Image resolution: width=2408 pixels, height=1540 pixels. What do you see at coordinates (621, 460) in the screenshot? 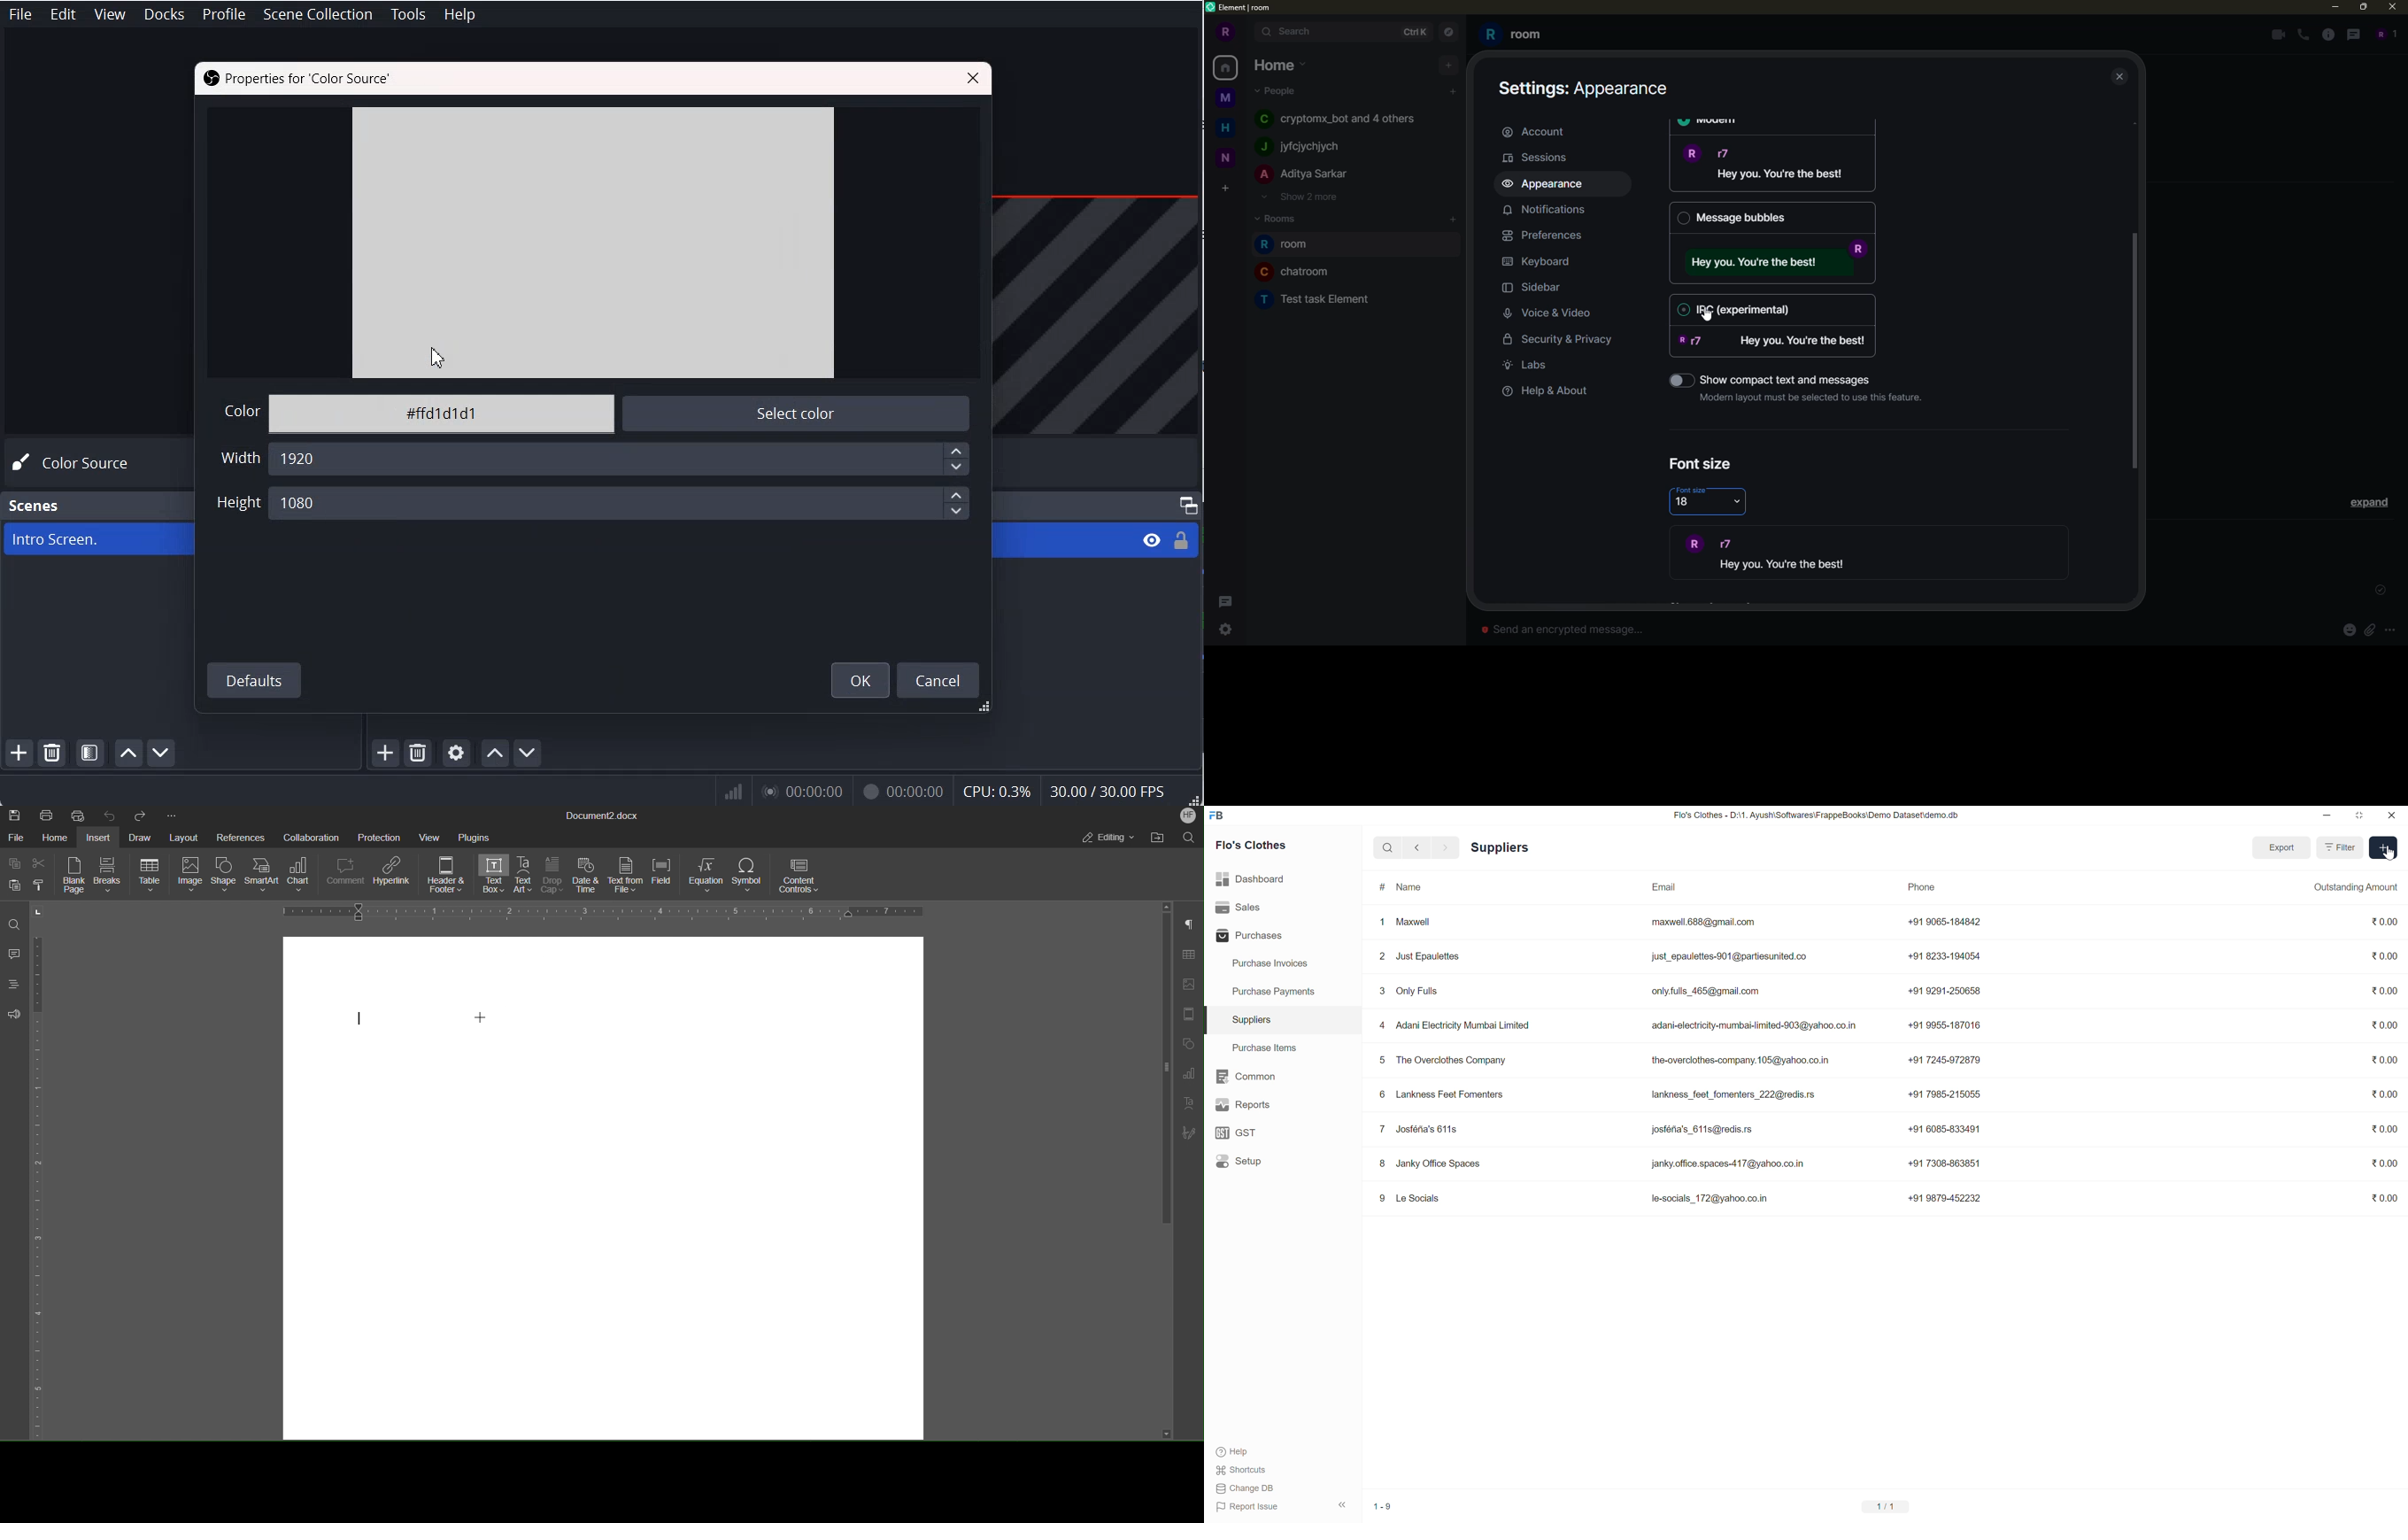
I see `Width` at bounding box center [621, 460].